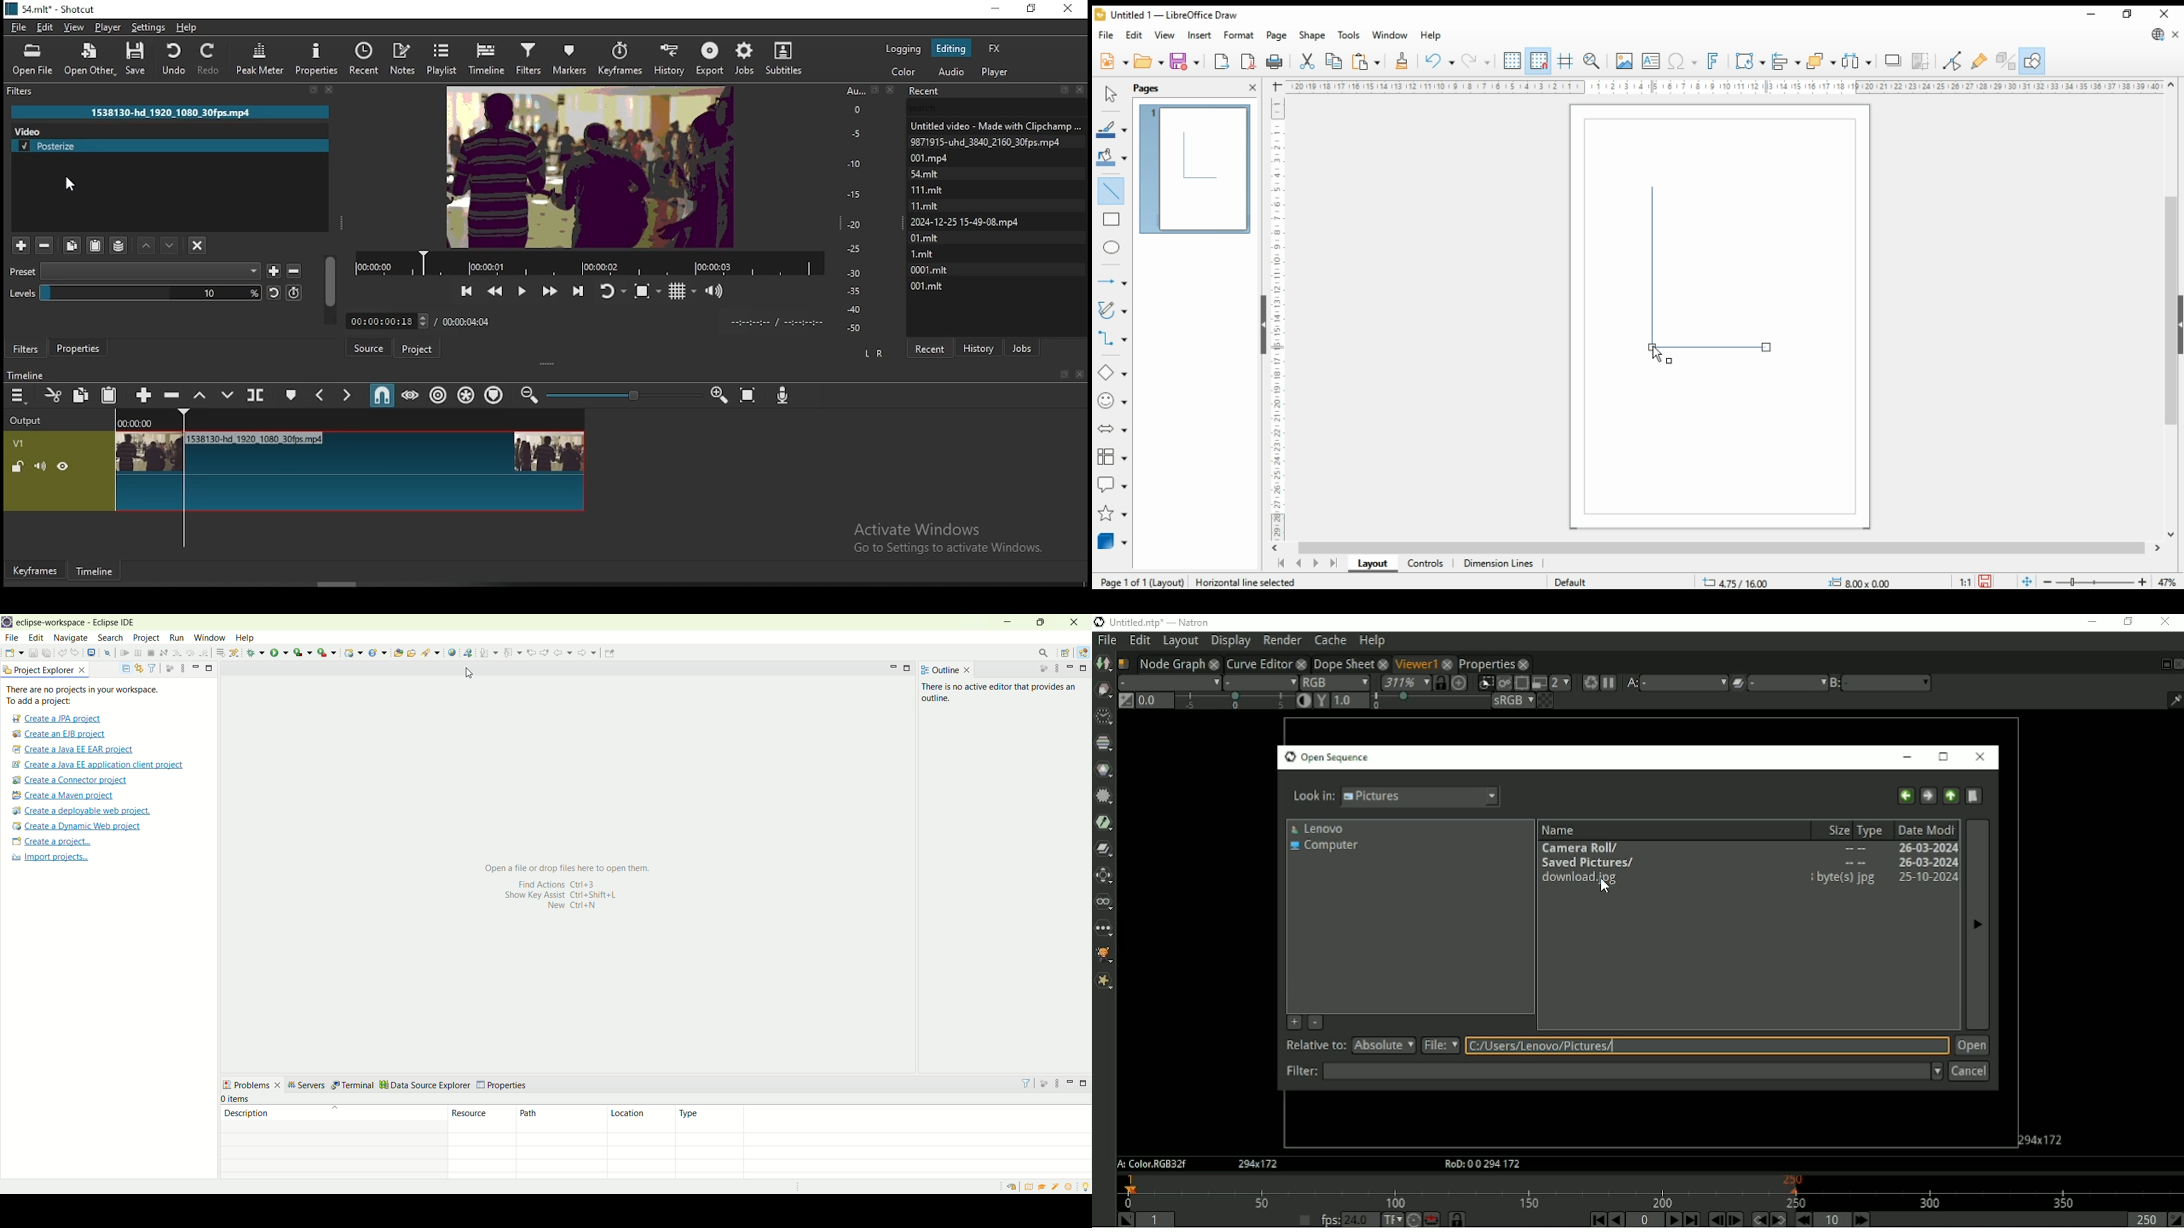  Describe the element at coordinates (1333, 61) in the screenshot. I see `copy` at that location.